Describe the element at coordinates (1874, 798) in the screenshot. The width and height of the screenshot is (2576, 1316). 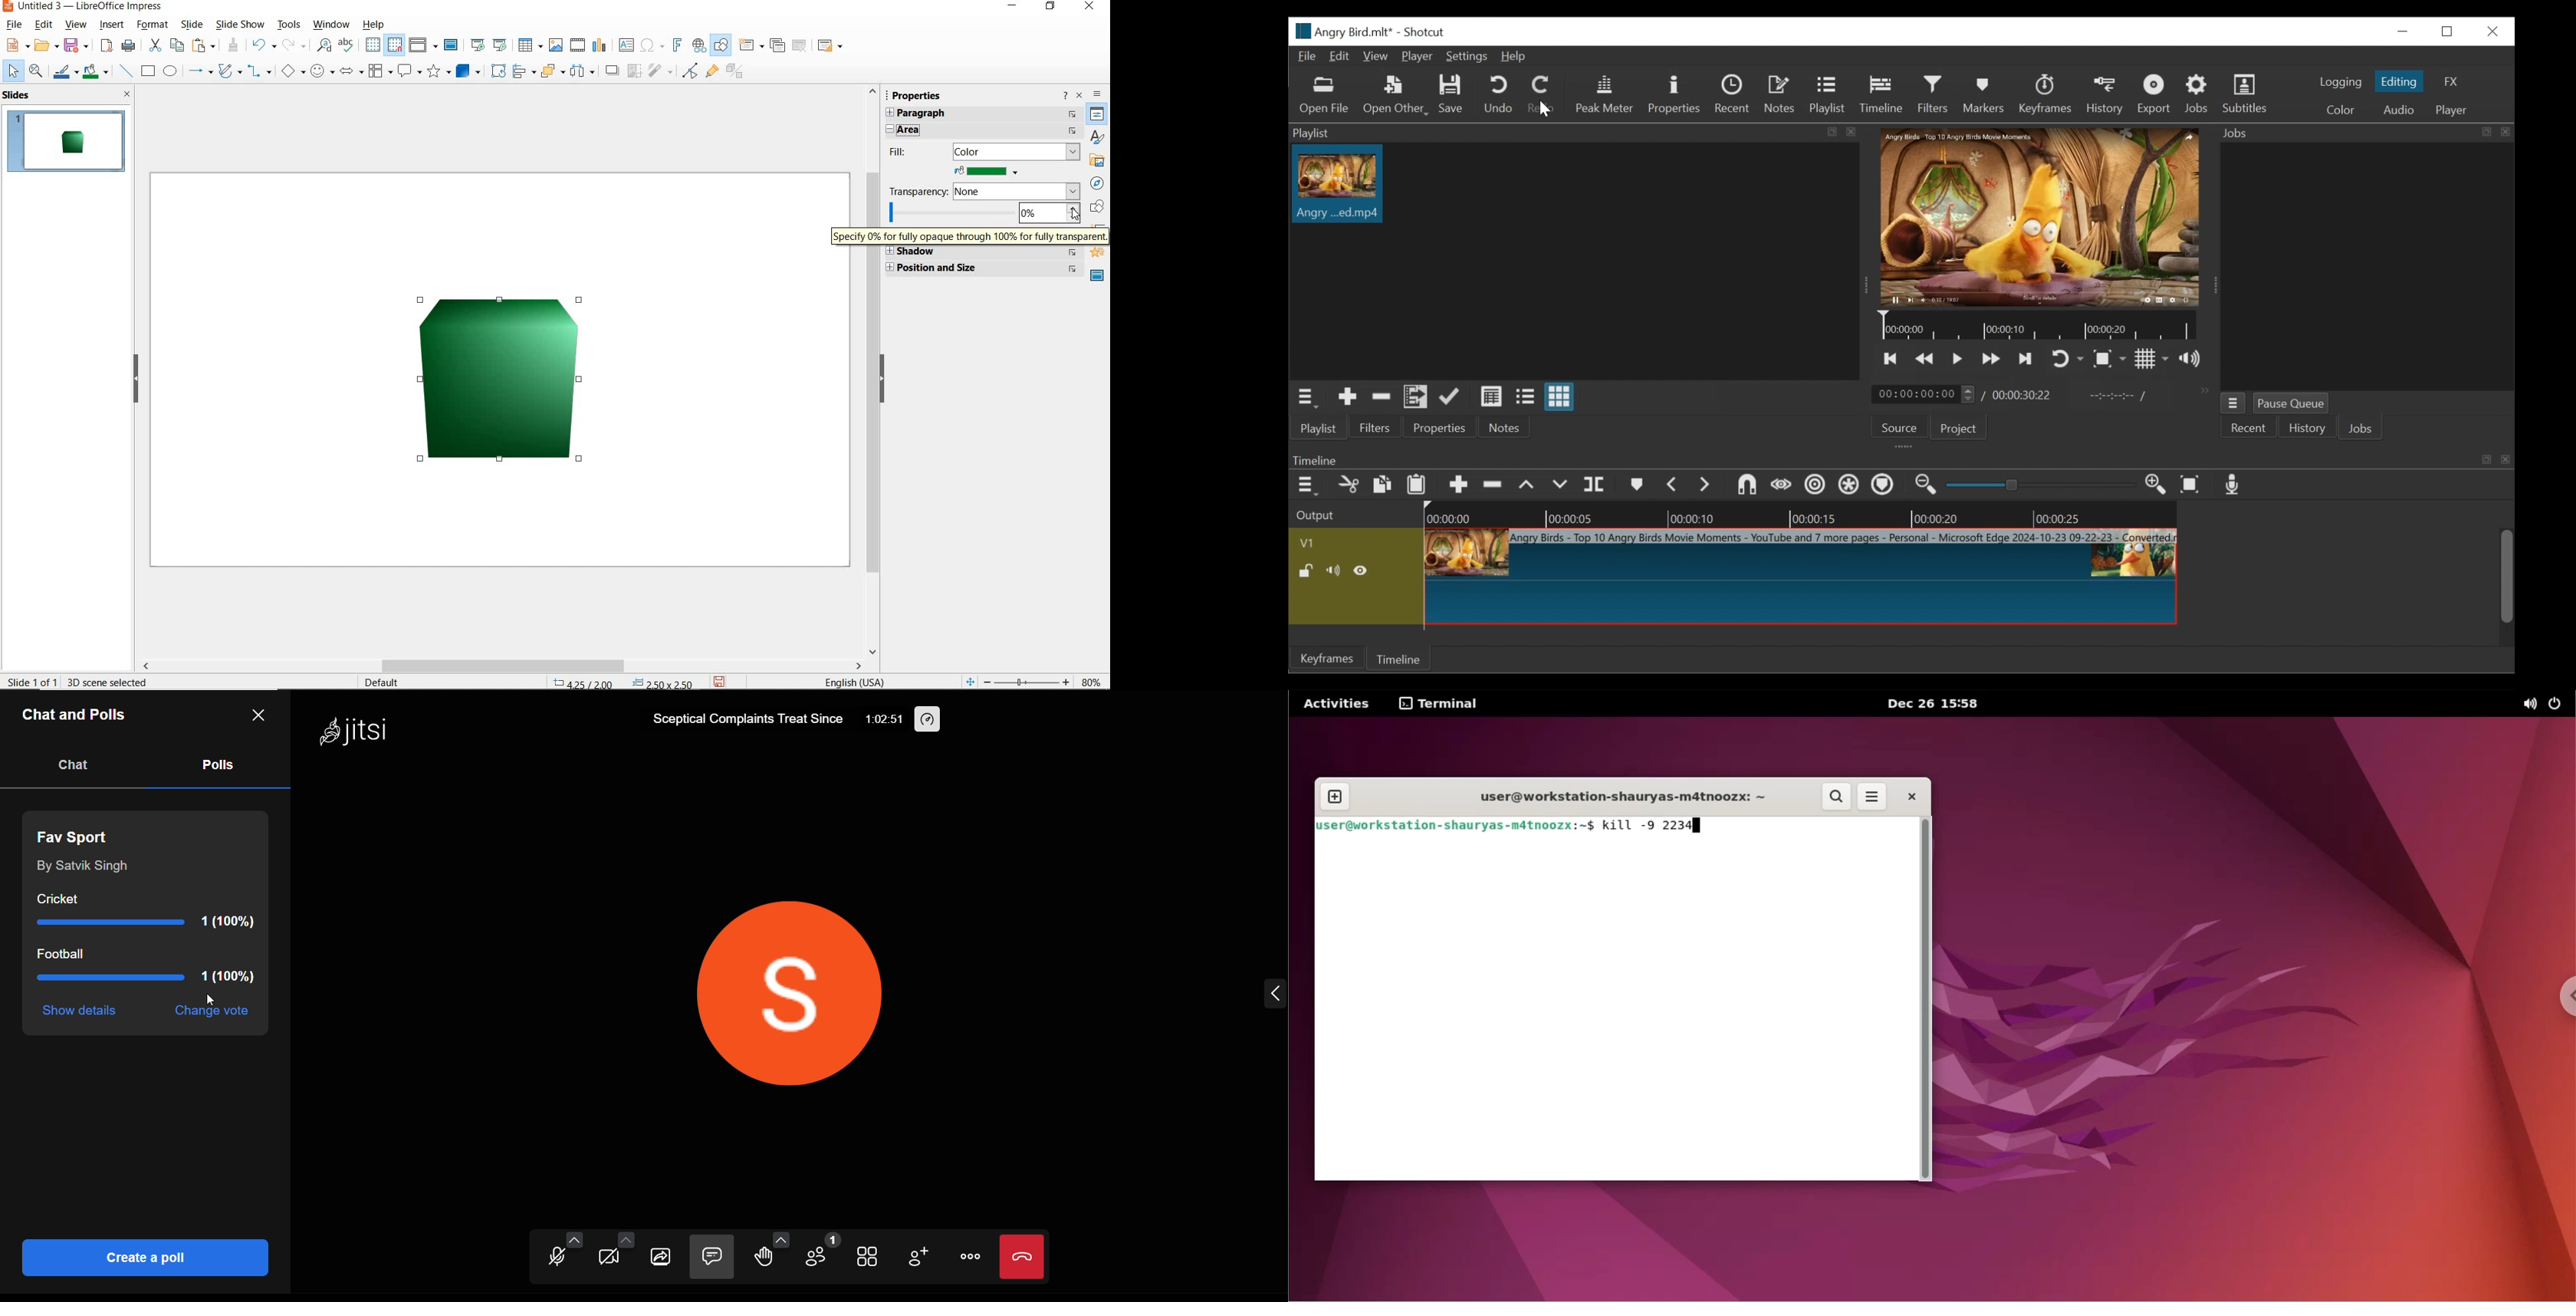
I see `more options` at that location.